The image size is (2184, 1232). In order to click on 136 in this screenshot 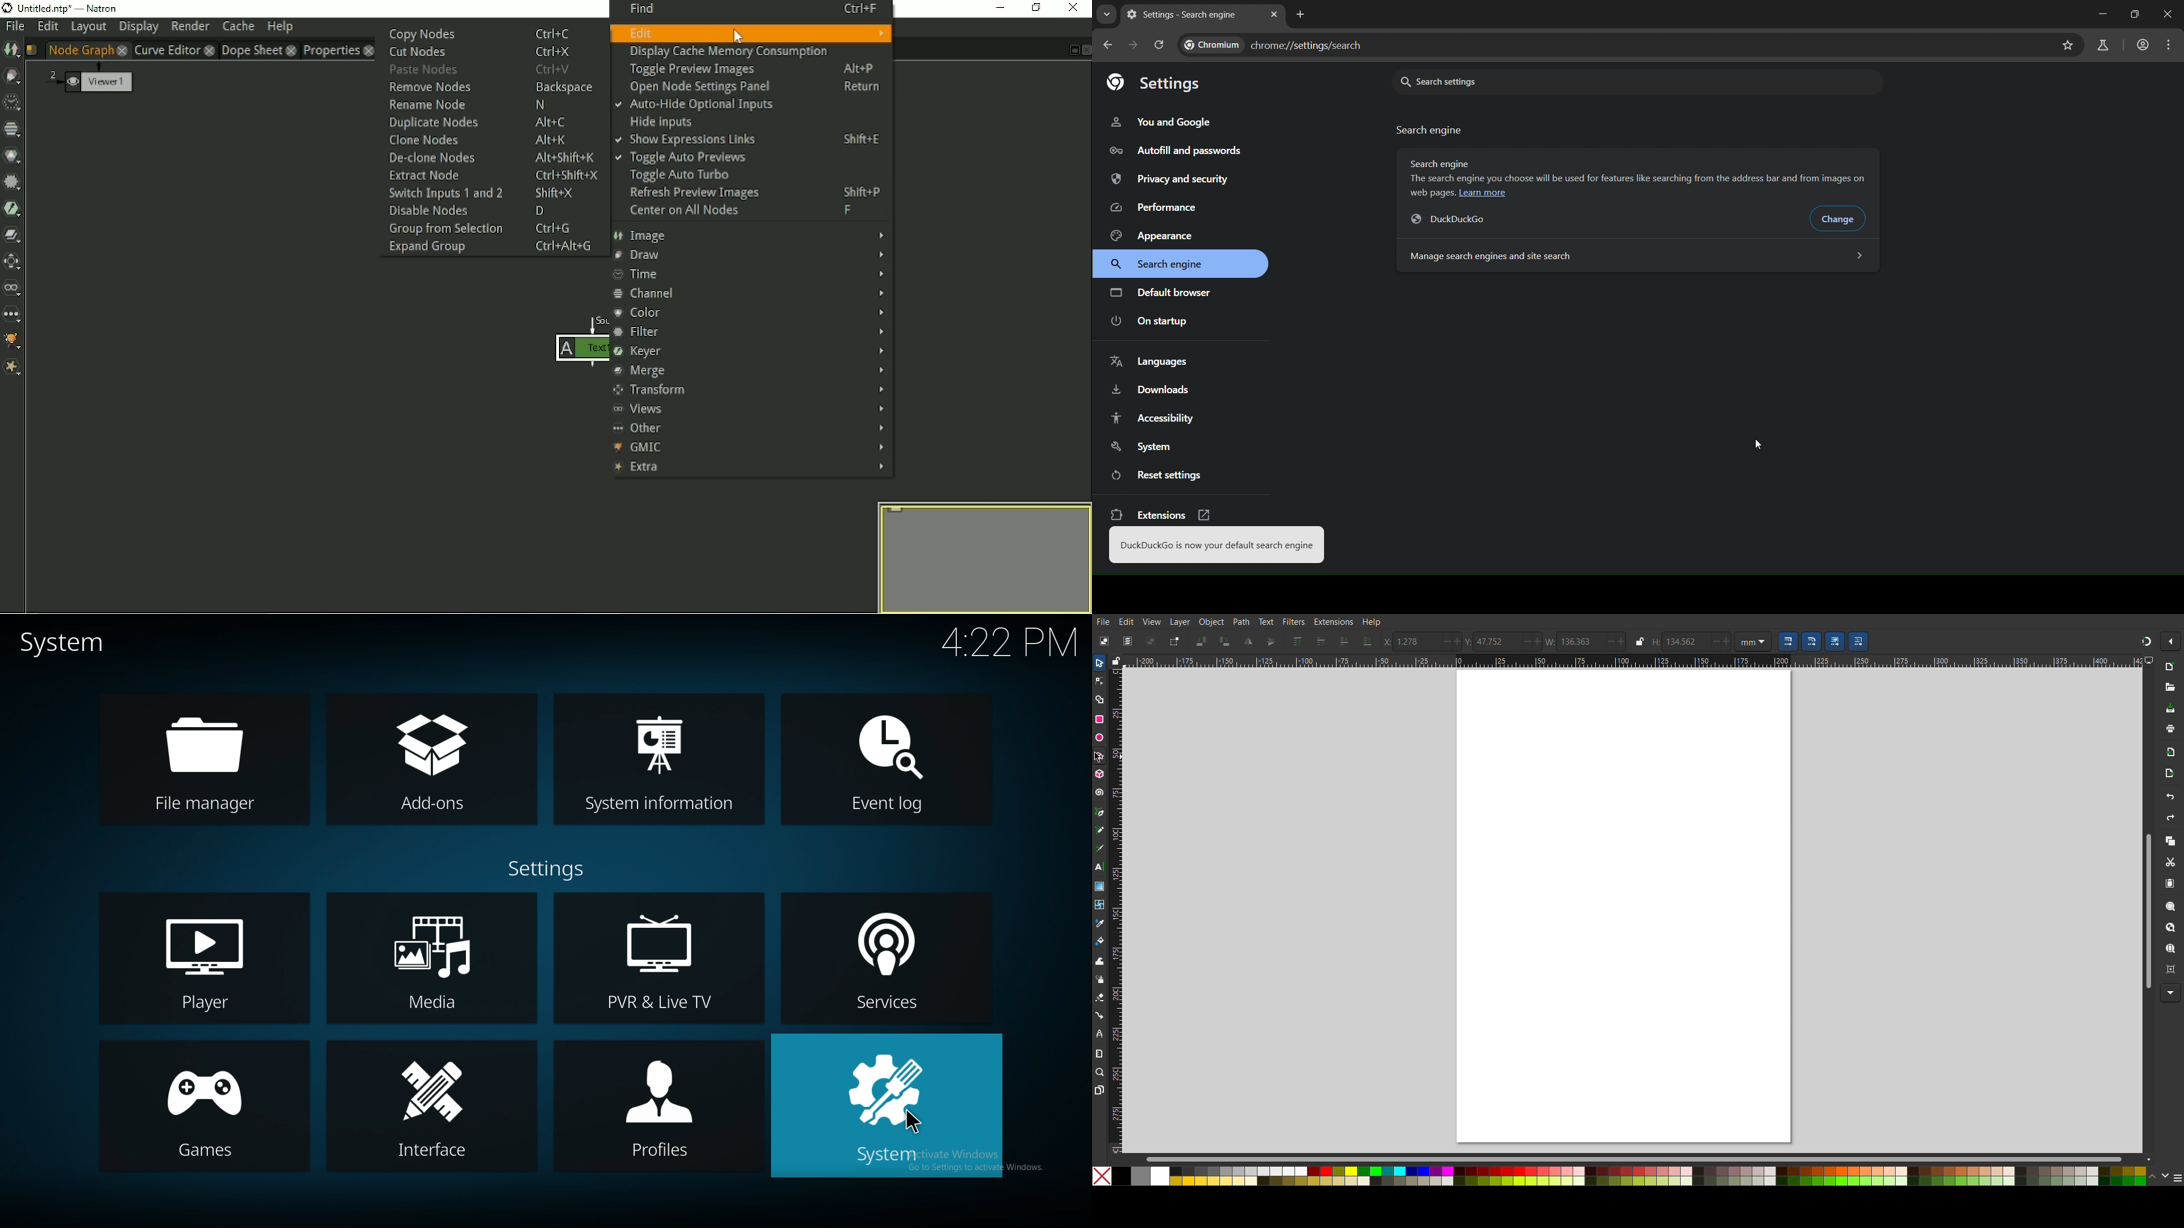, I will do `click(1582, 642)`.